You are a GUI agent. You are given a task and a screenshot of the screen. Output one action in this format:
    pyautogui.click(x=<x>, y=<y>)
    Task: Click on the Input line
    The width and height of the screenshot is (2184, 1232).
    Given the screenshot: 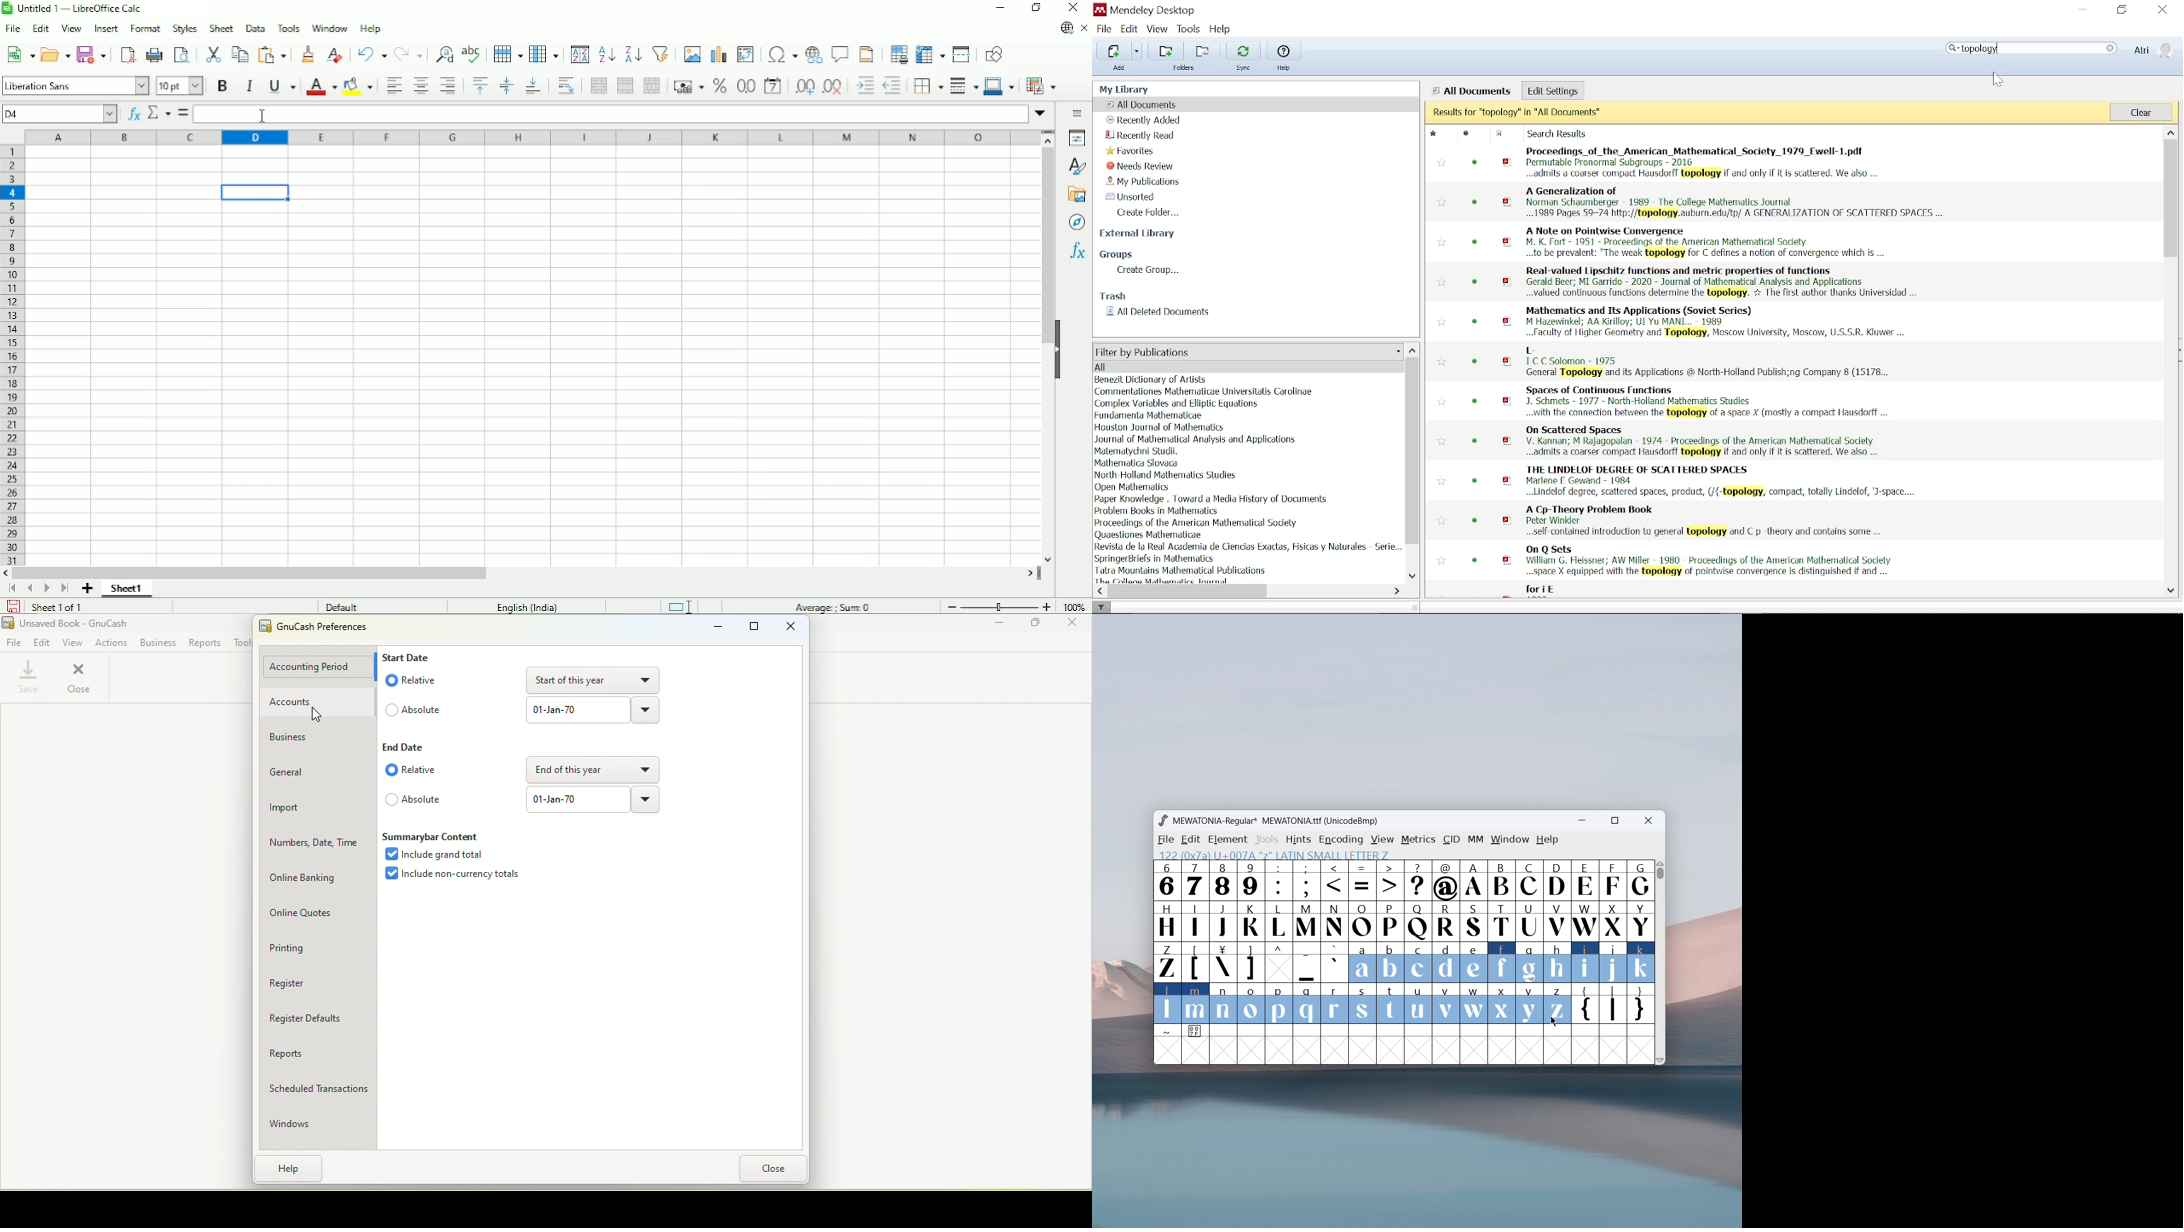 What is the action you would take?
    pyautogui.click(x=611, y=114)
    